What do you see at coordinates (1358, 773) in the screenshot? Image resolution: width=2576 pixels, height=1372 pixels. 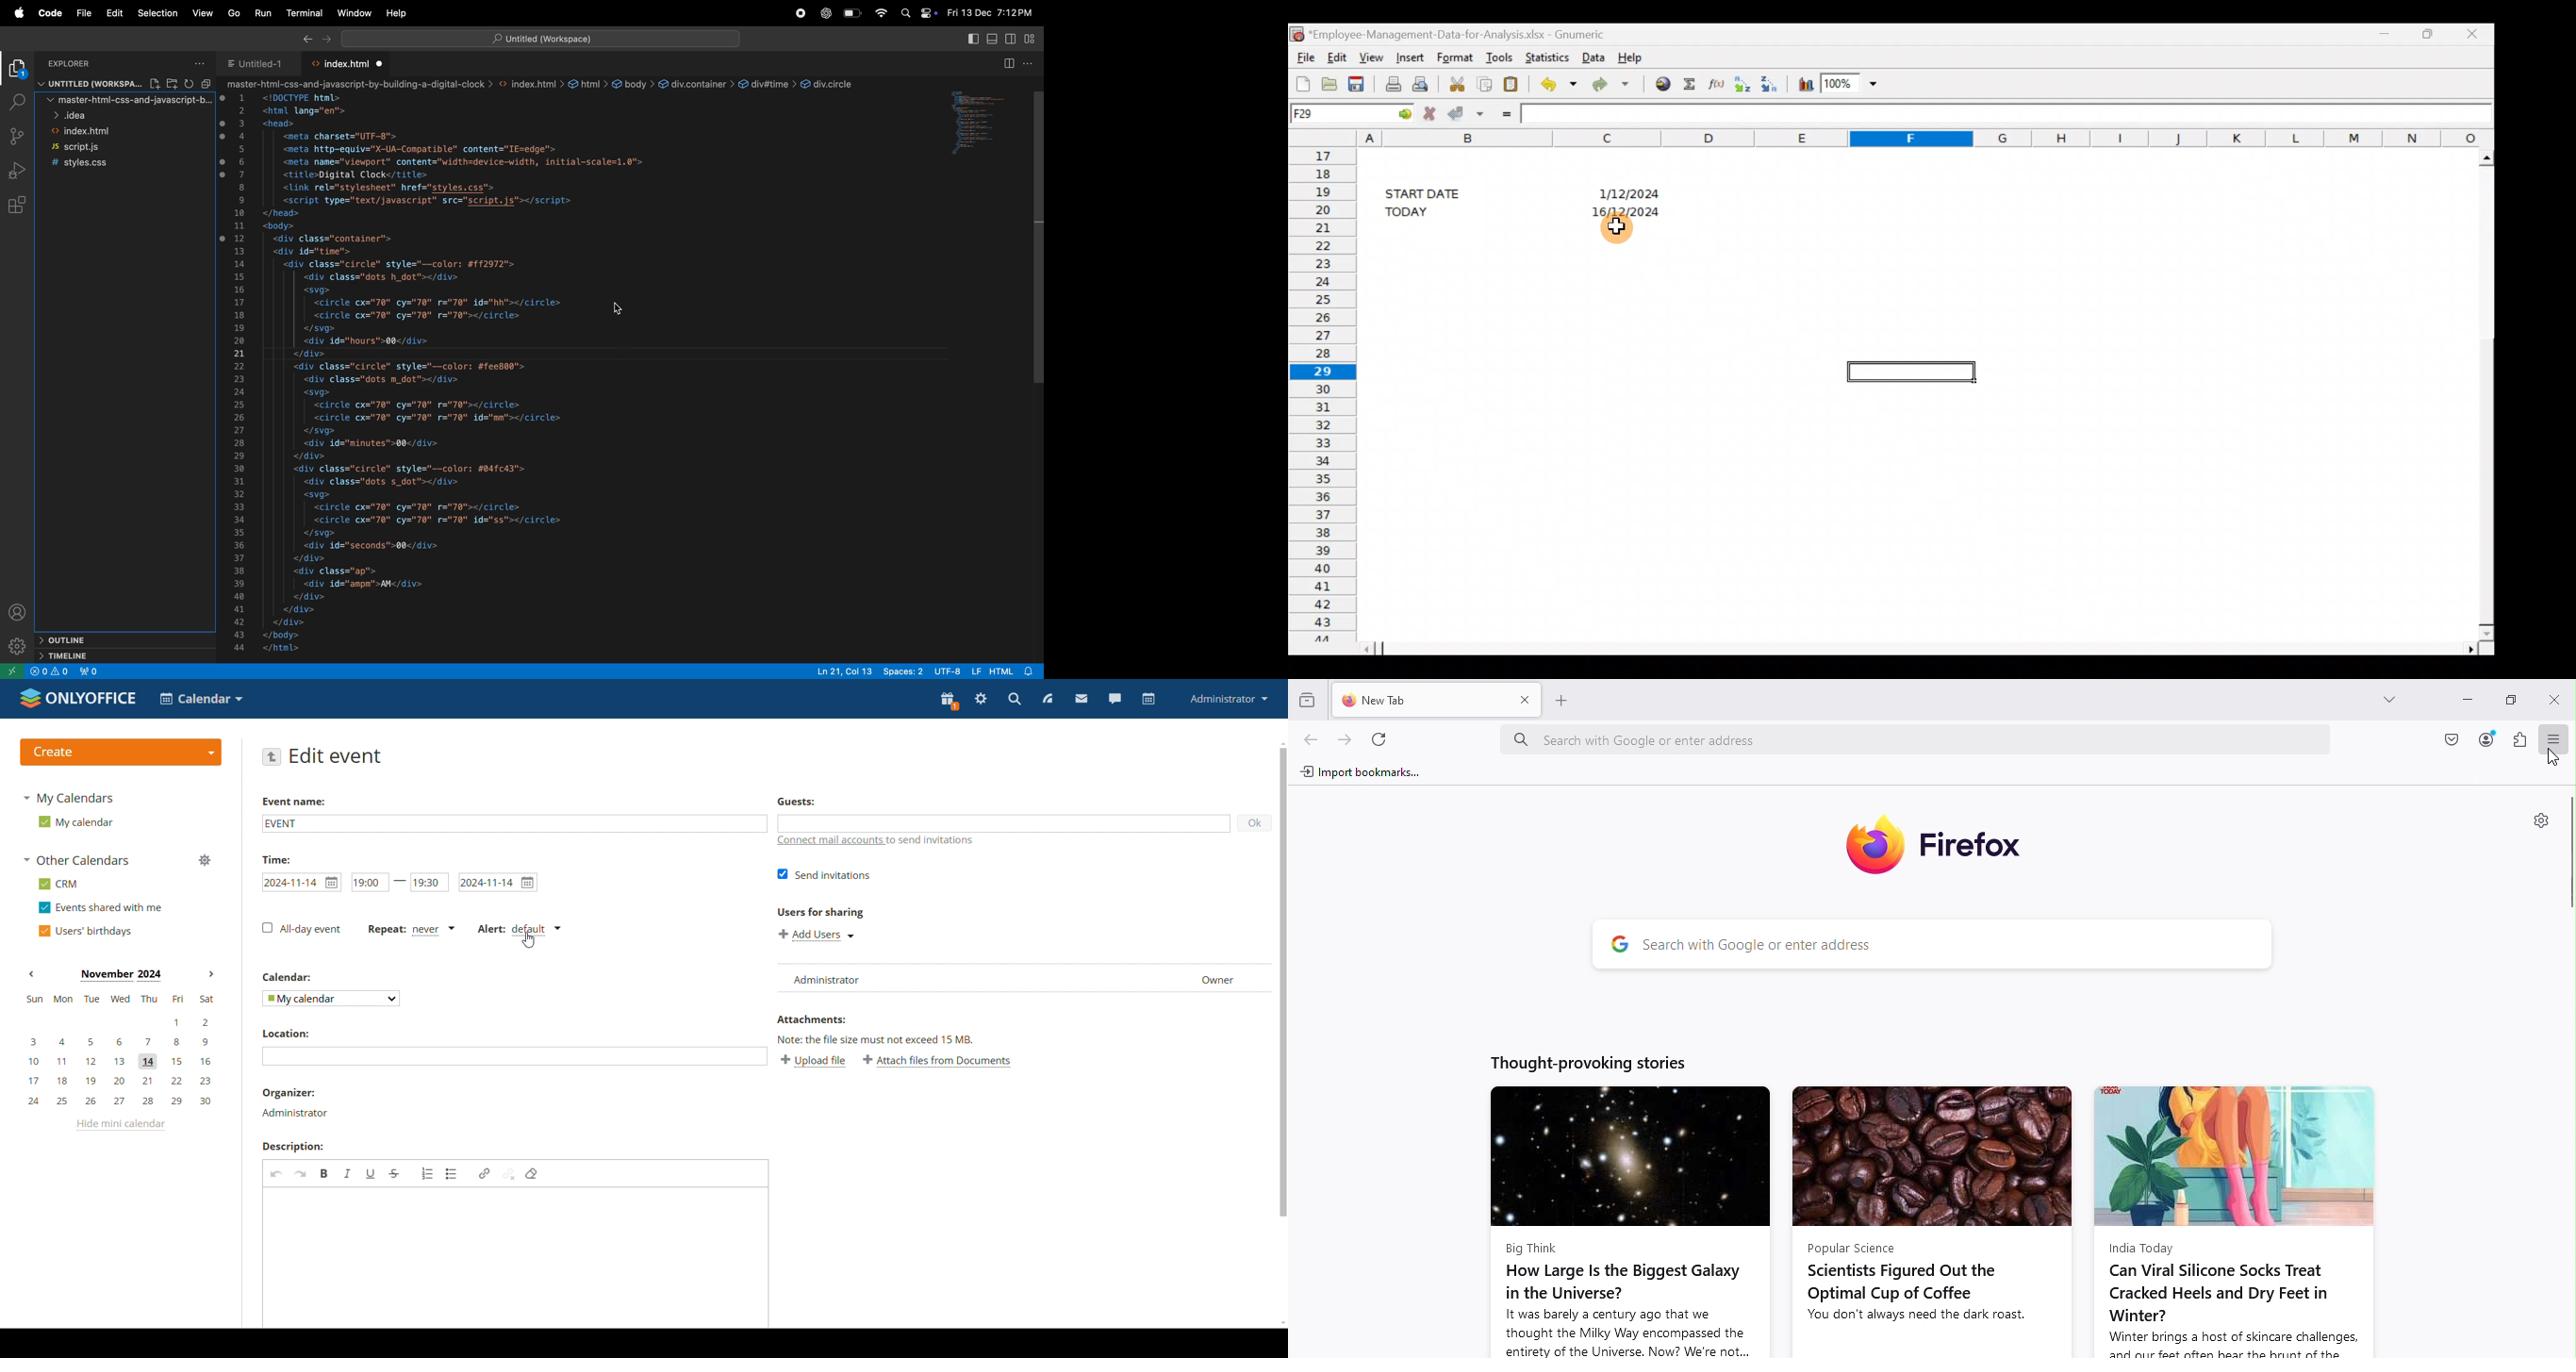 I see `Import bookmarks` at bounding box center [1358, 773].